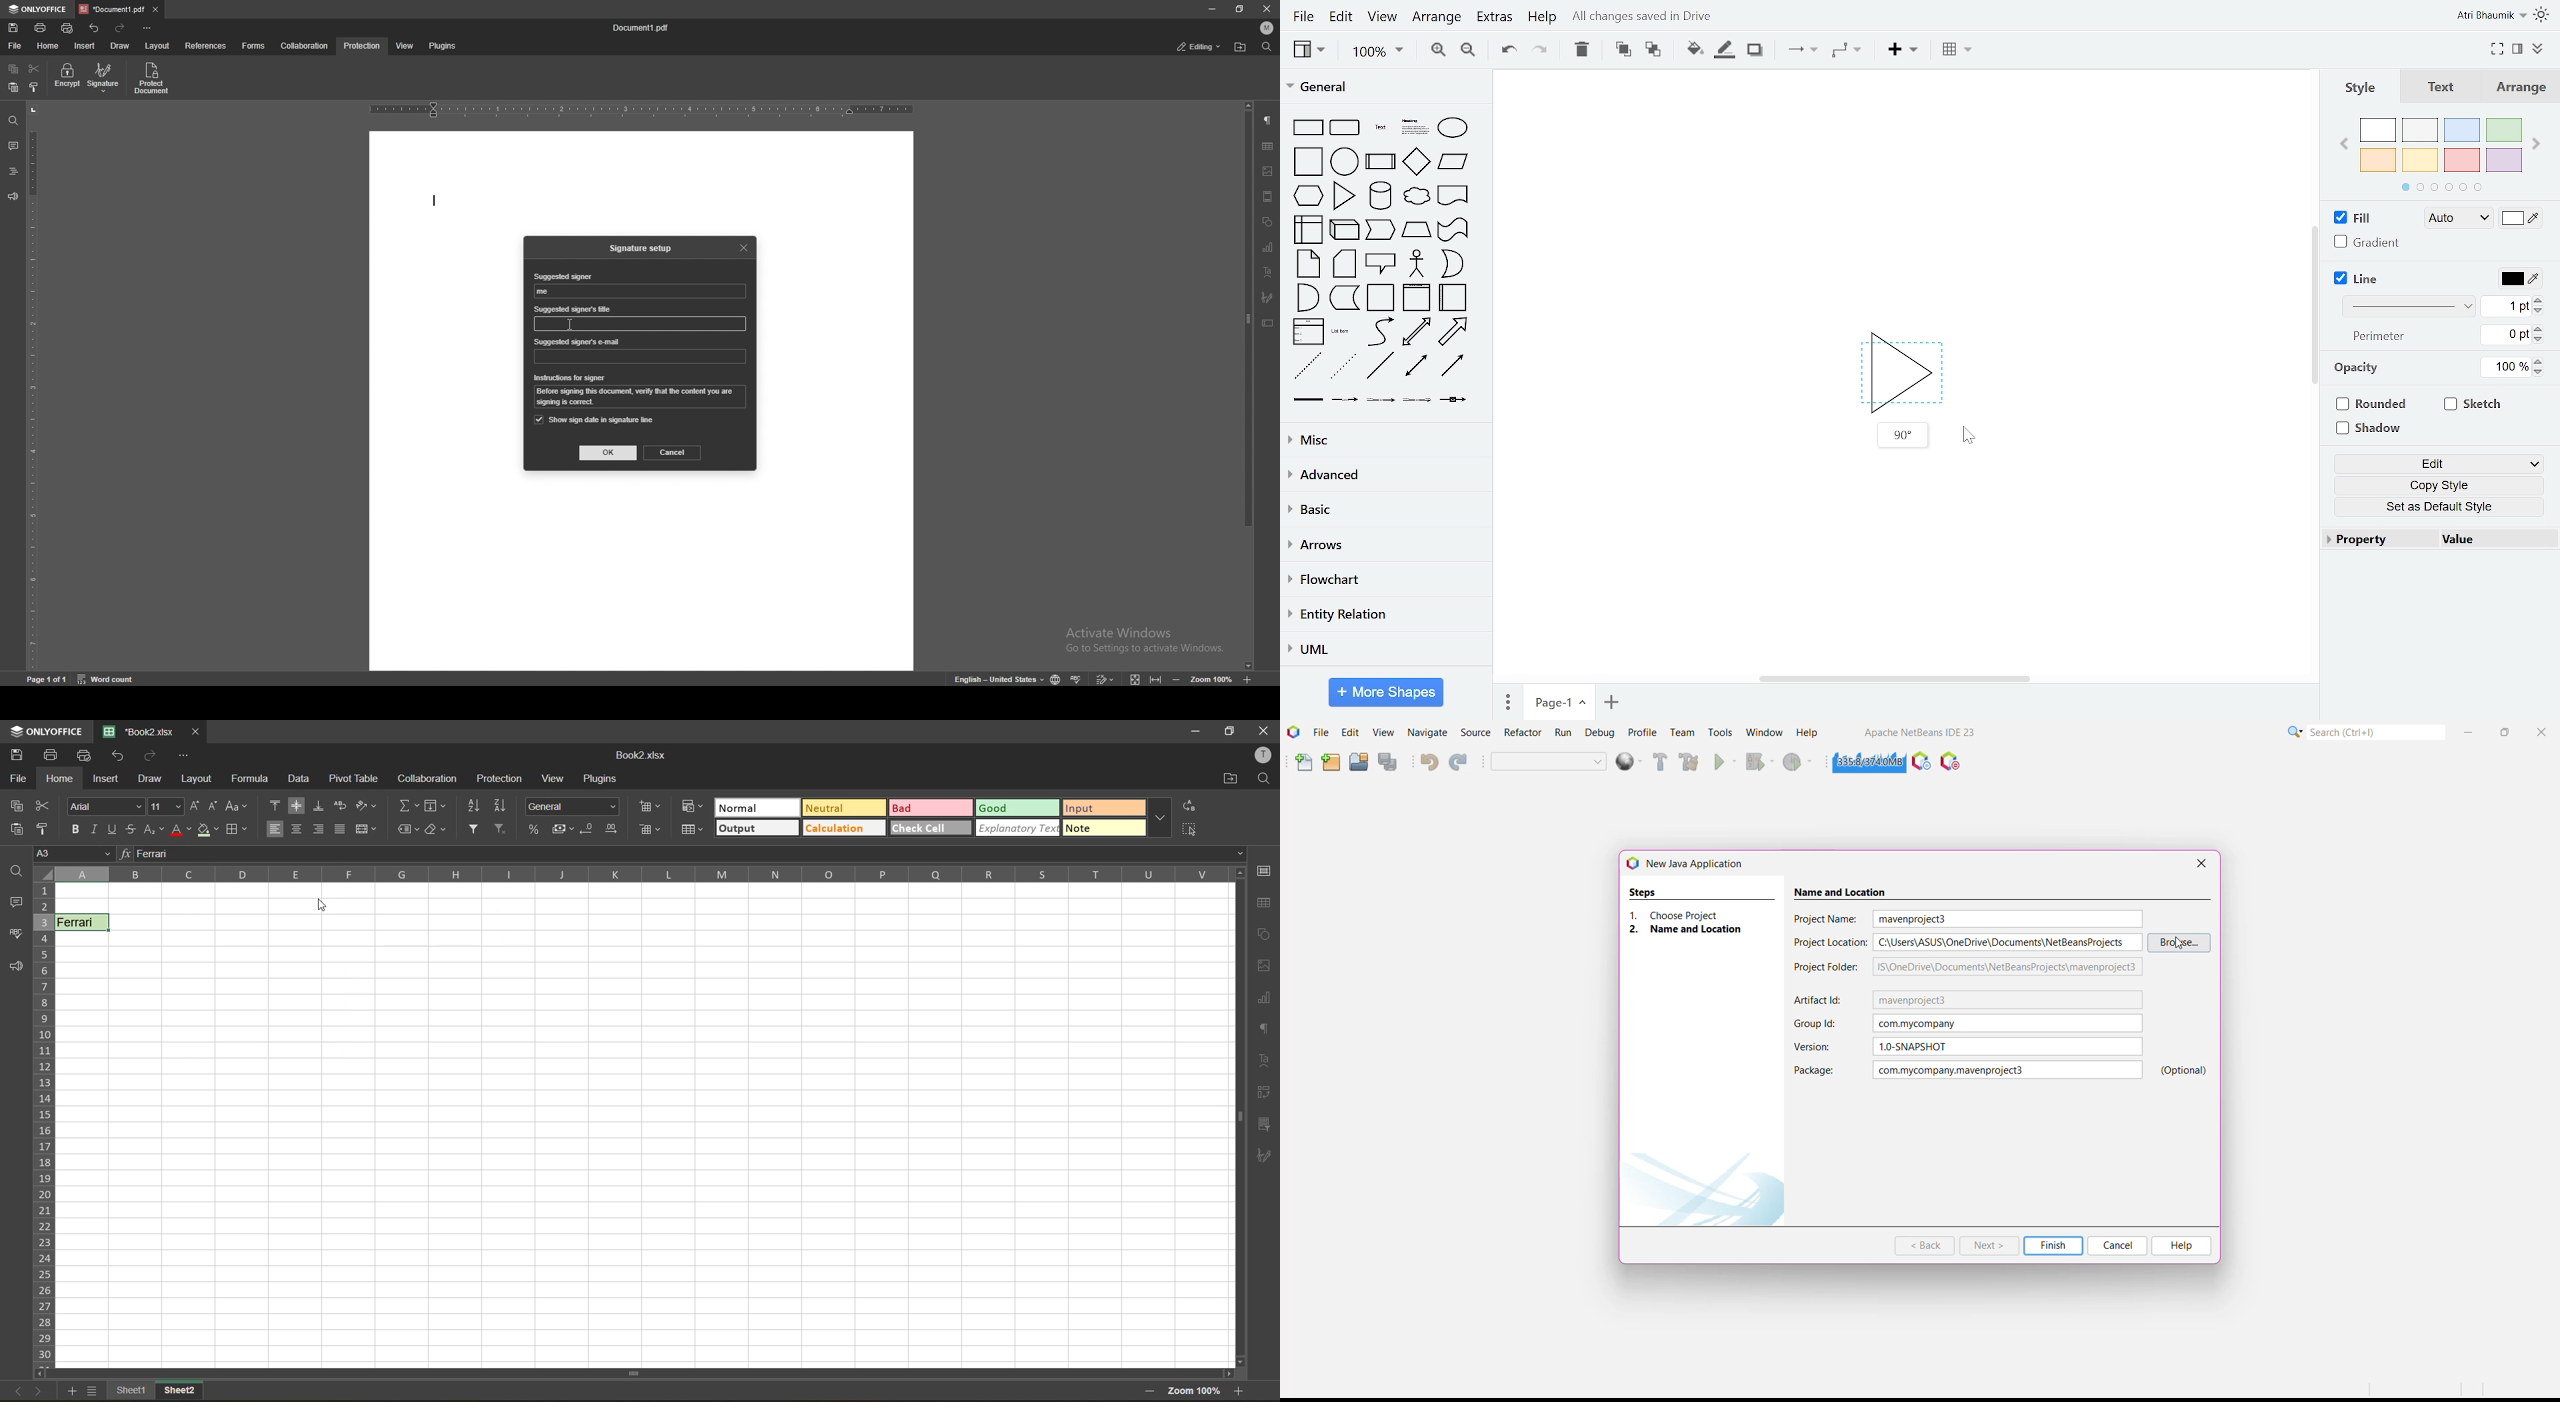  What do you see at coordinates (1308, 49) in the screenshot?
I see `view` at bounding box center [1308, 49].